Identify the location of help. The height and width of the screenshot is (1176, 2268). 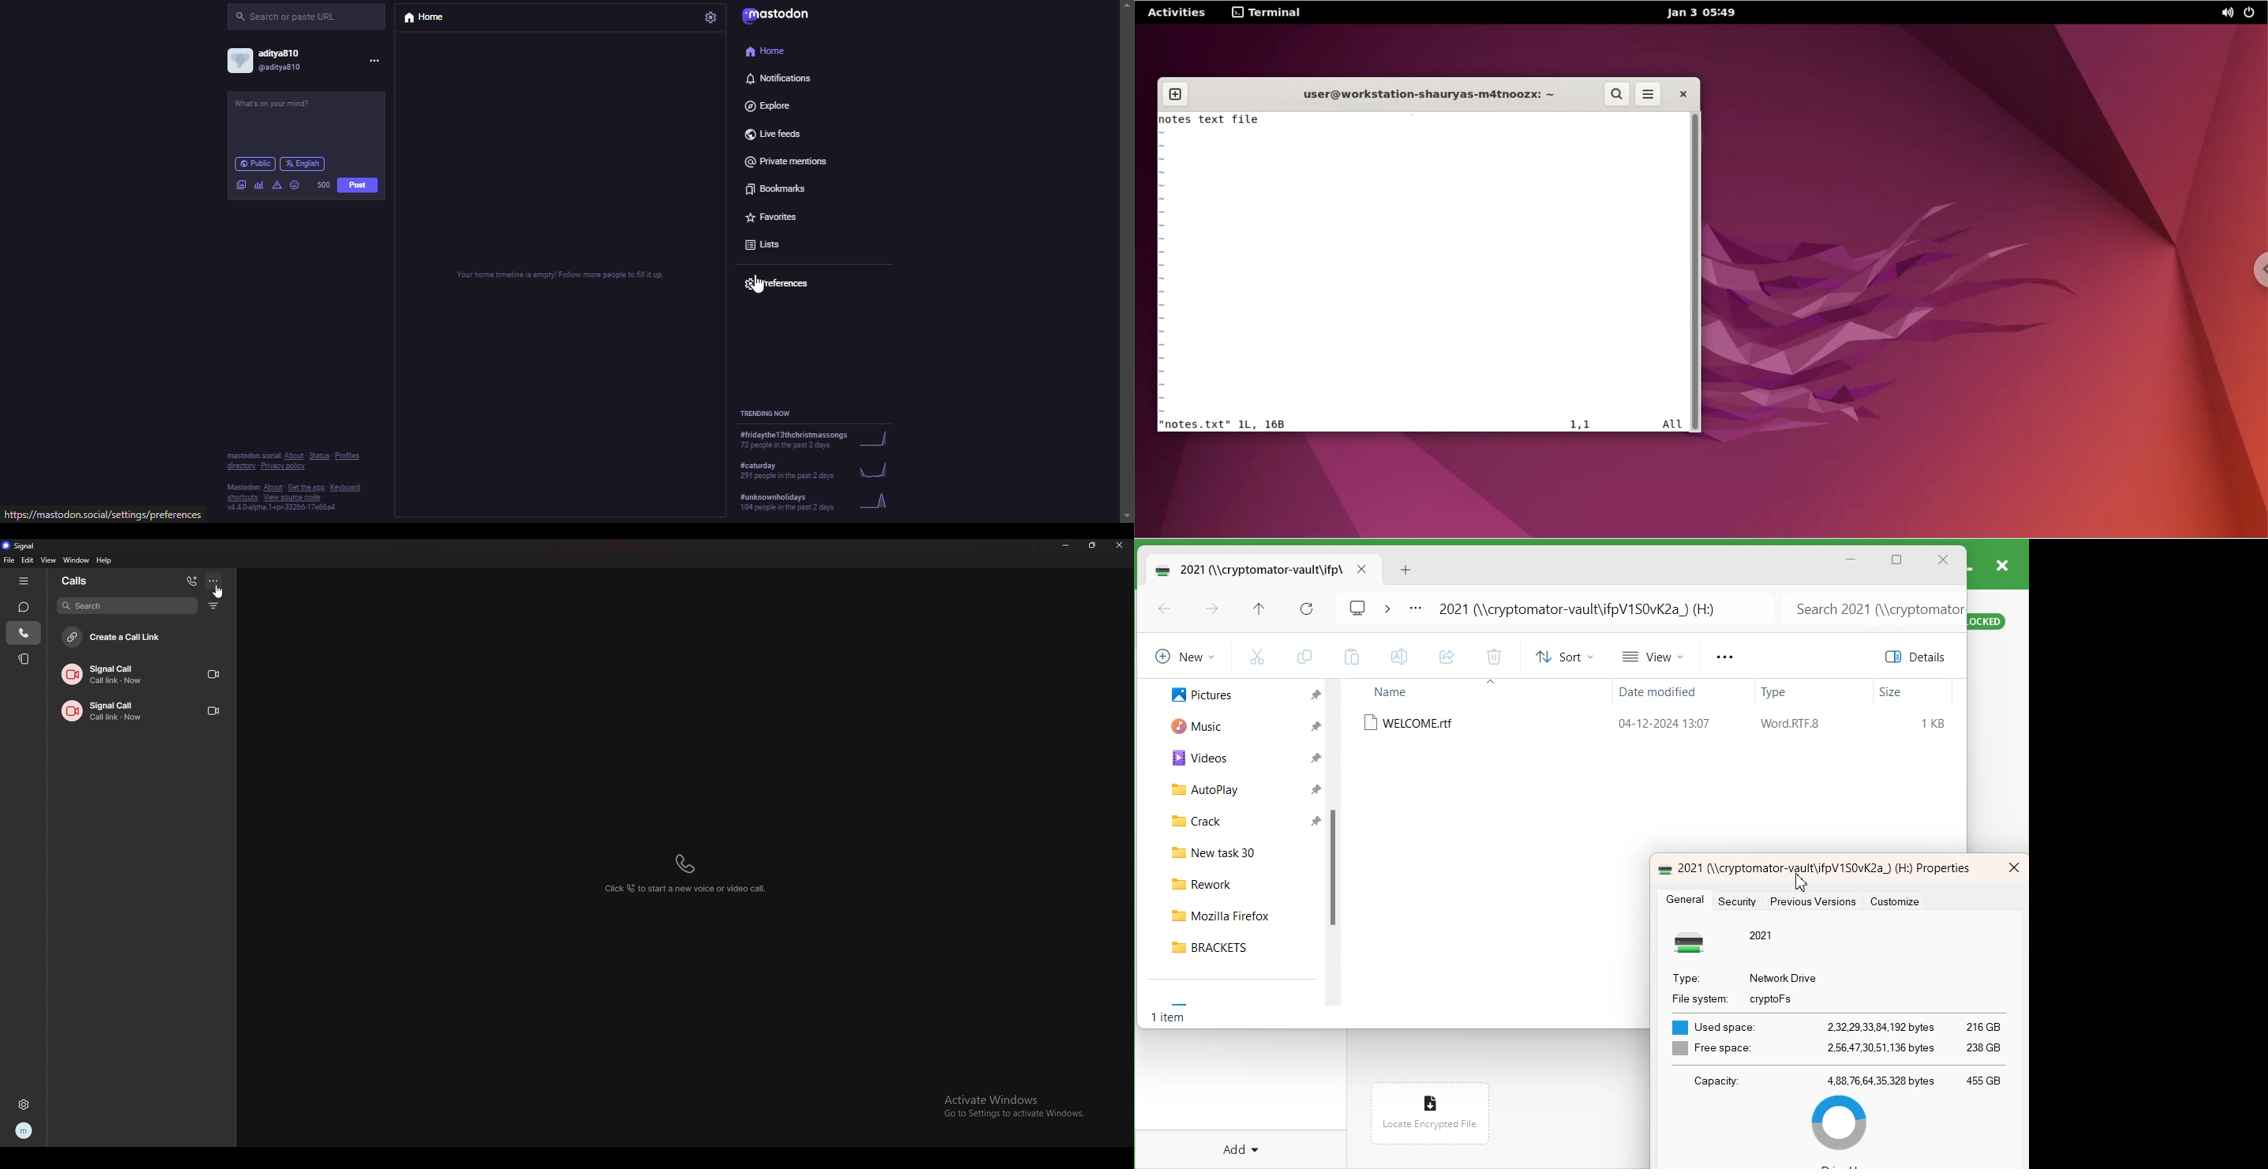
(105, 560).